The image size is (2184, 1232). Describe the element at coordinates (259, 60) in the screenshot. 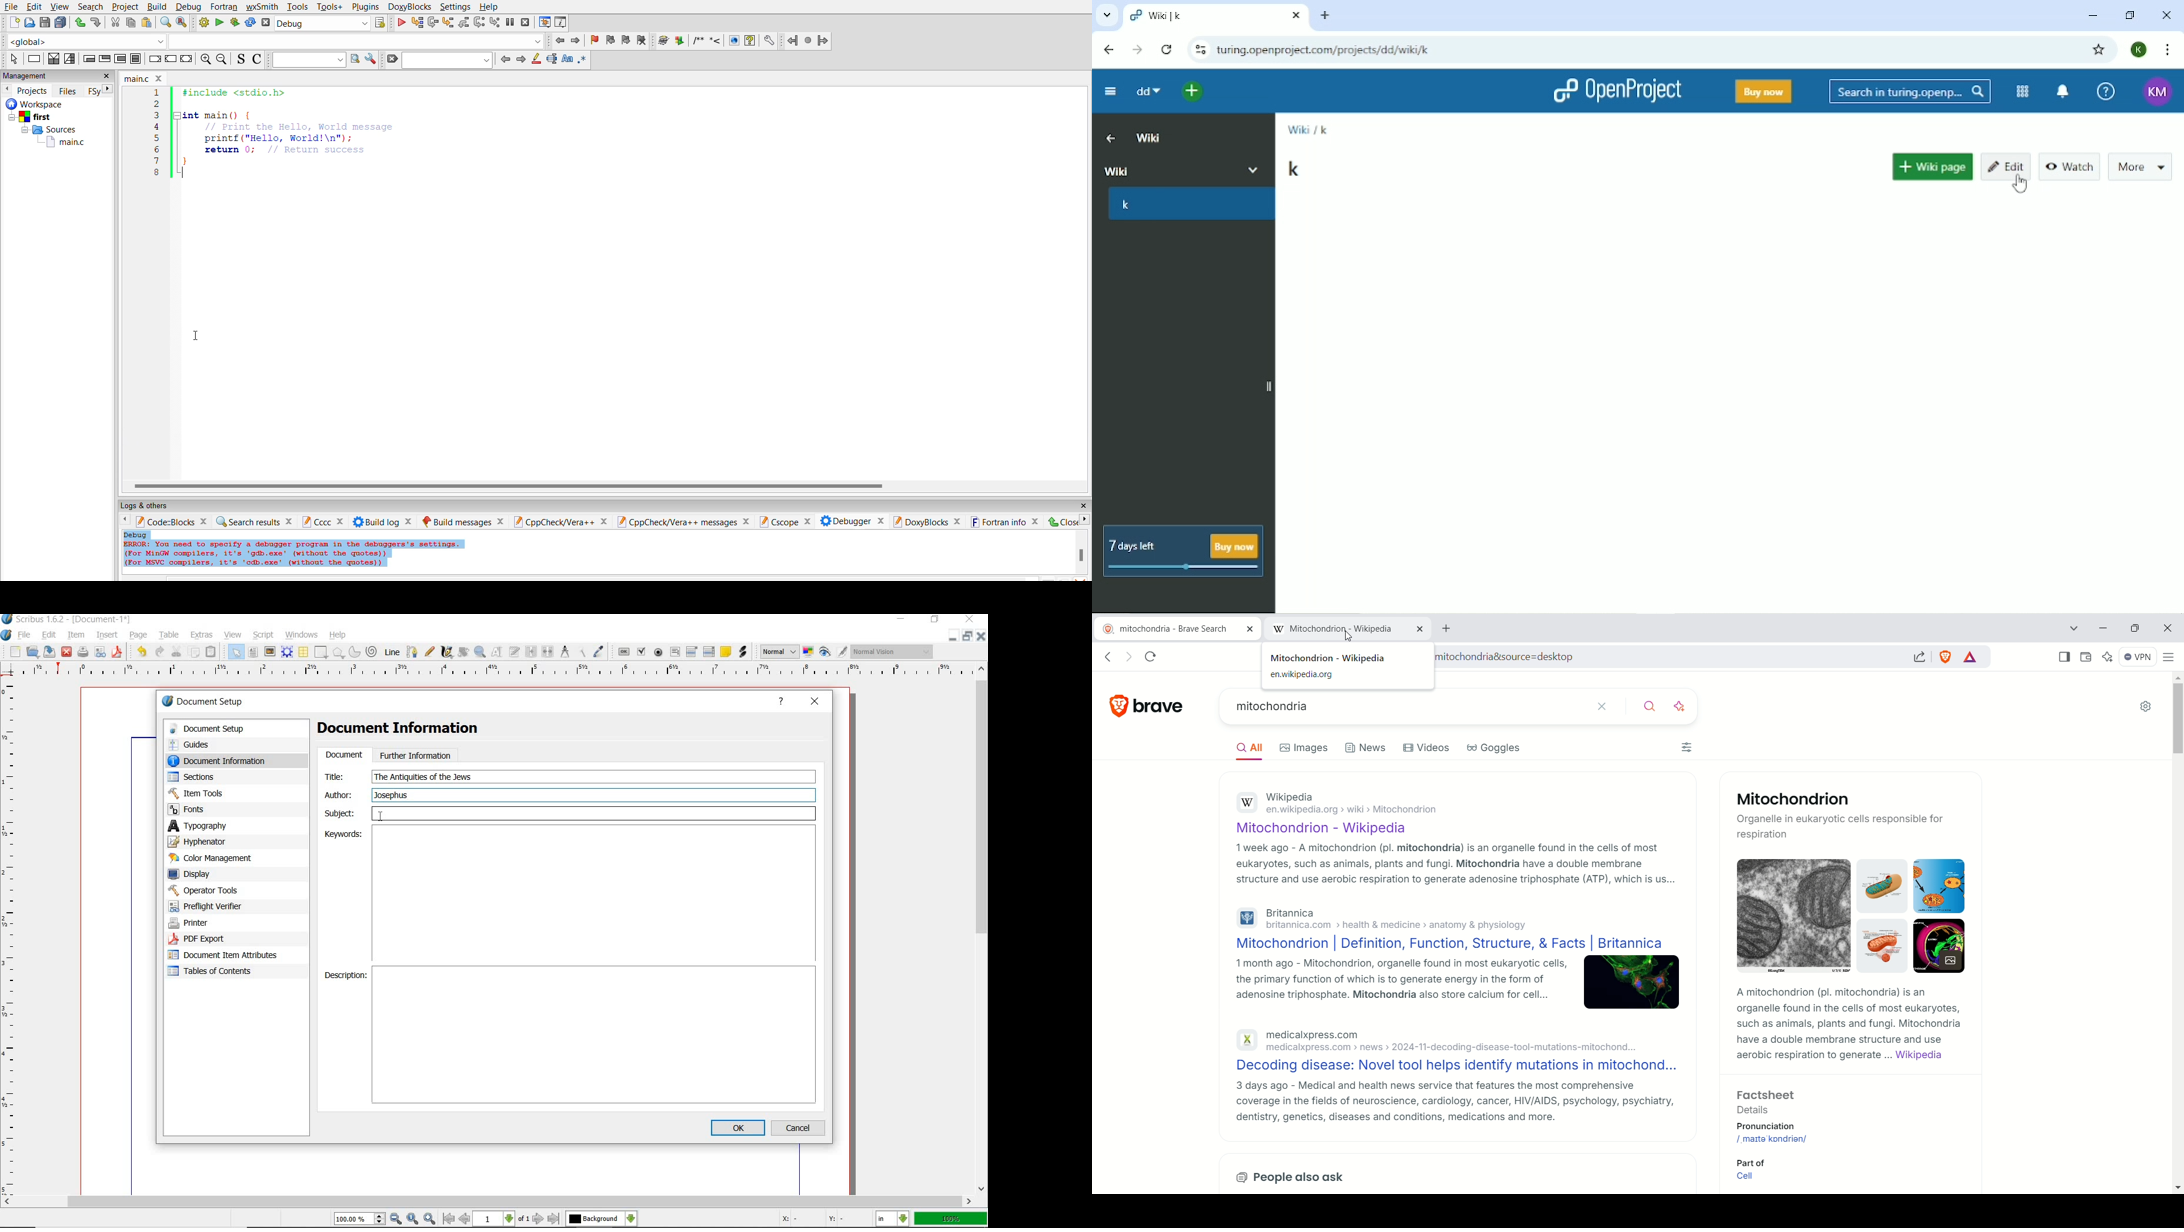

I see `toggle comments` at that location.